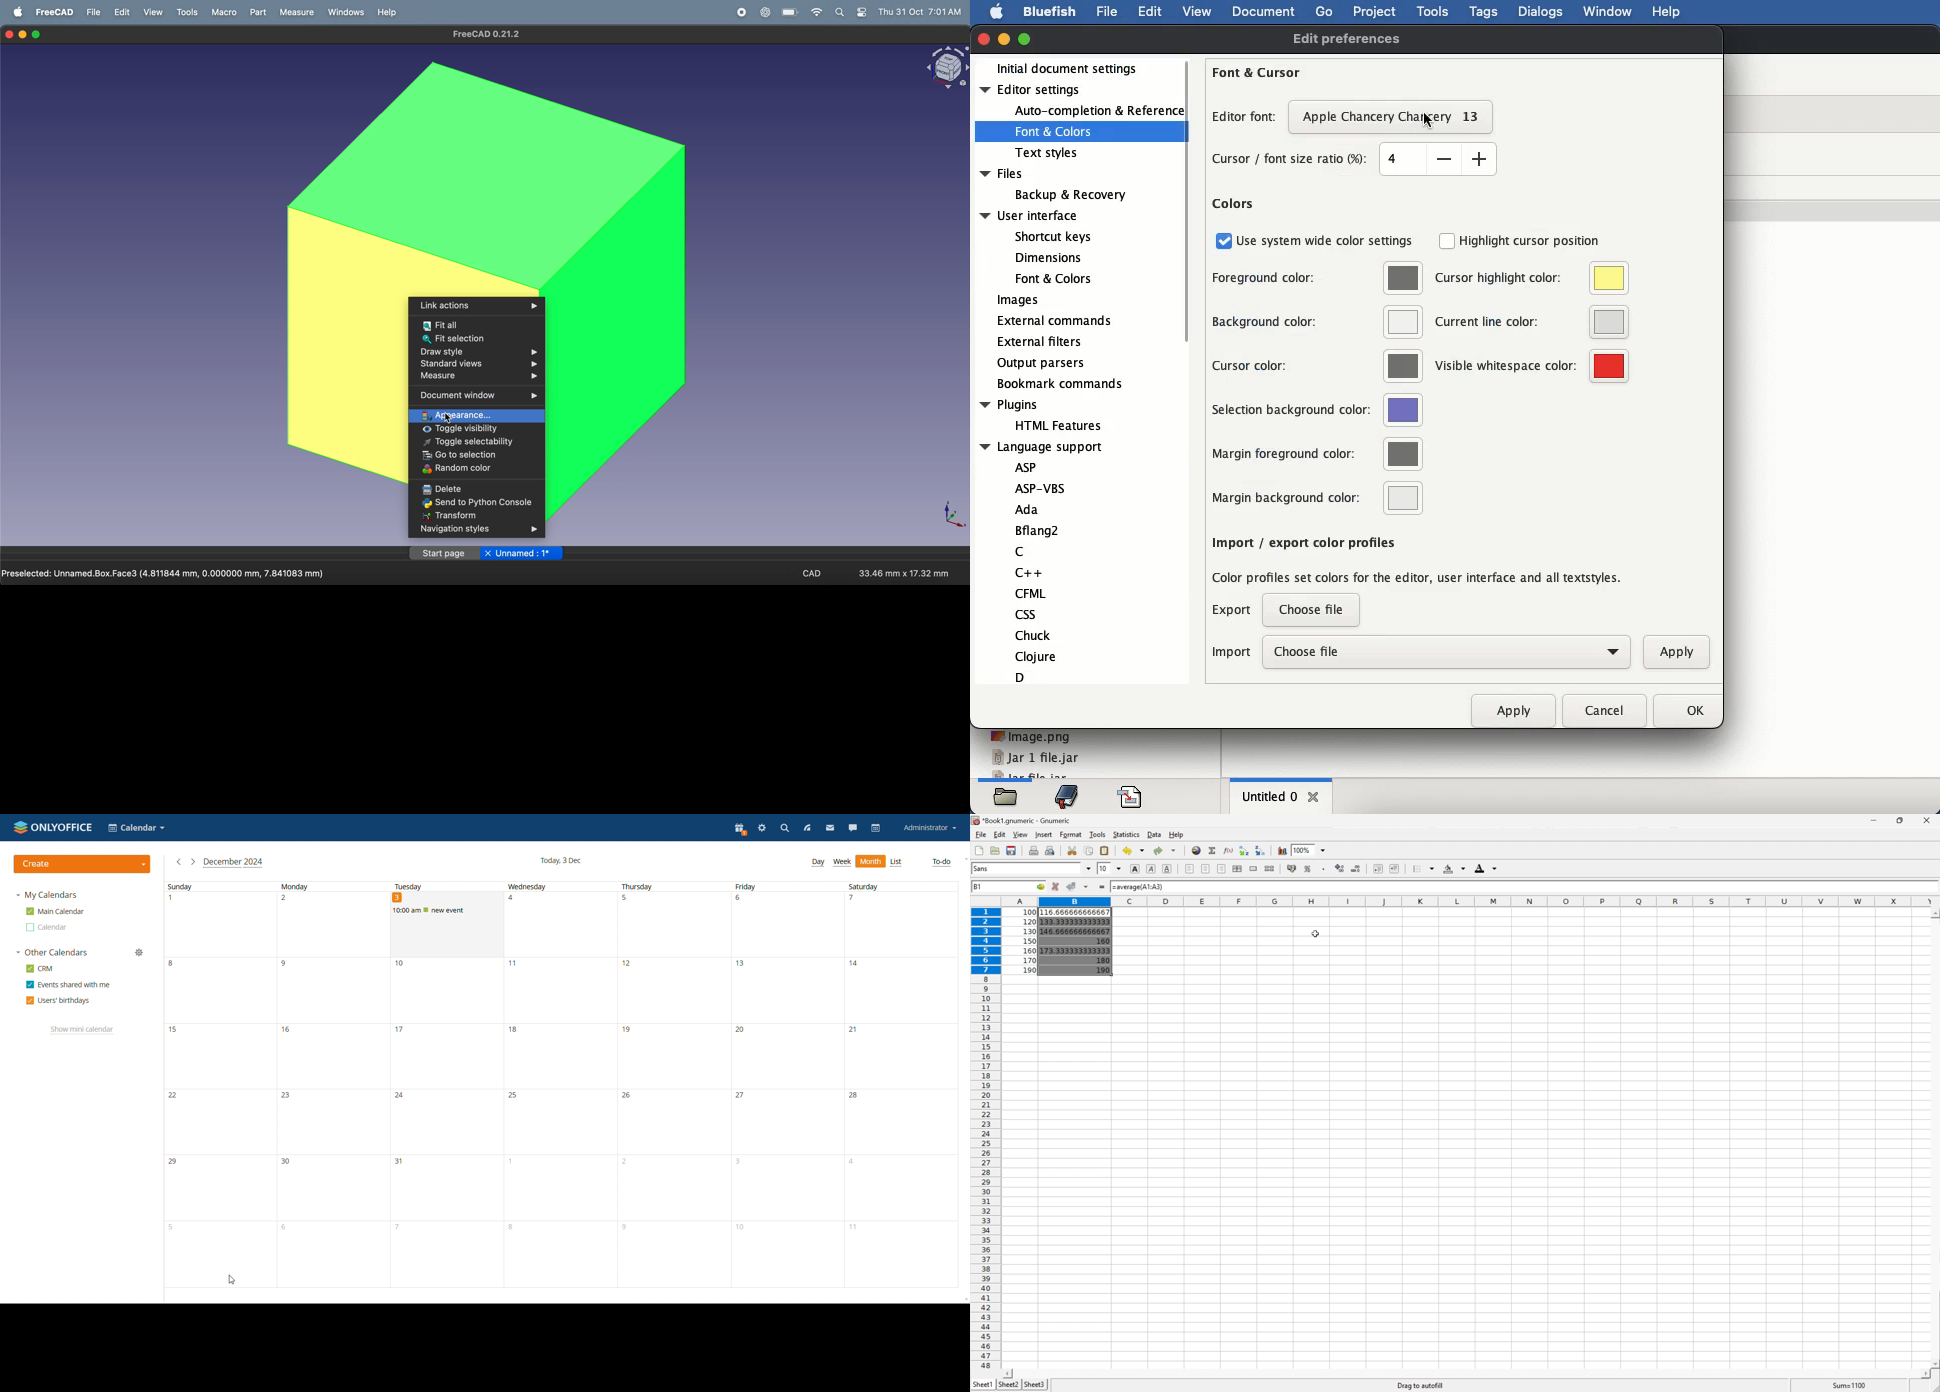 Image resolution: width=1960 pixels, height=1400 pixels. Describe the element at coordinates (220, 1254) in the screenshot. I see `5` at that location.